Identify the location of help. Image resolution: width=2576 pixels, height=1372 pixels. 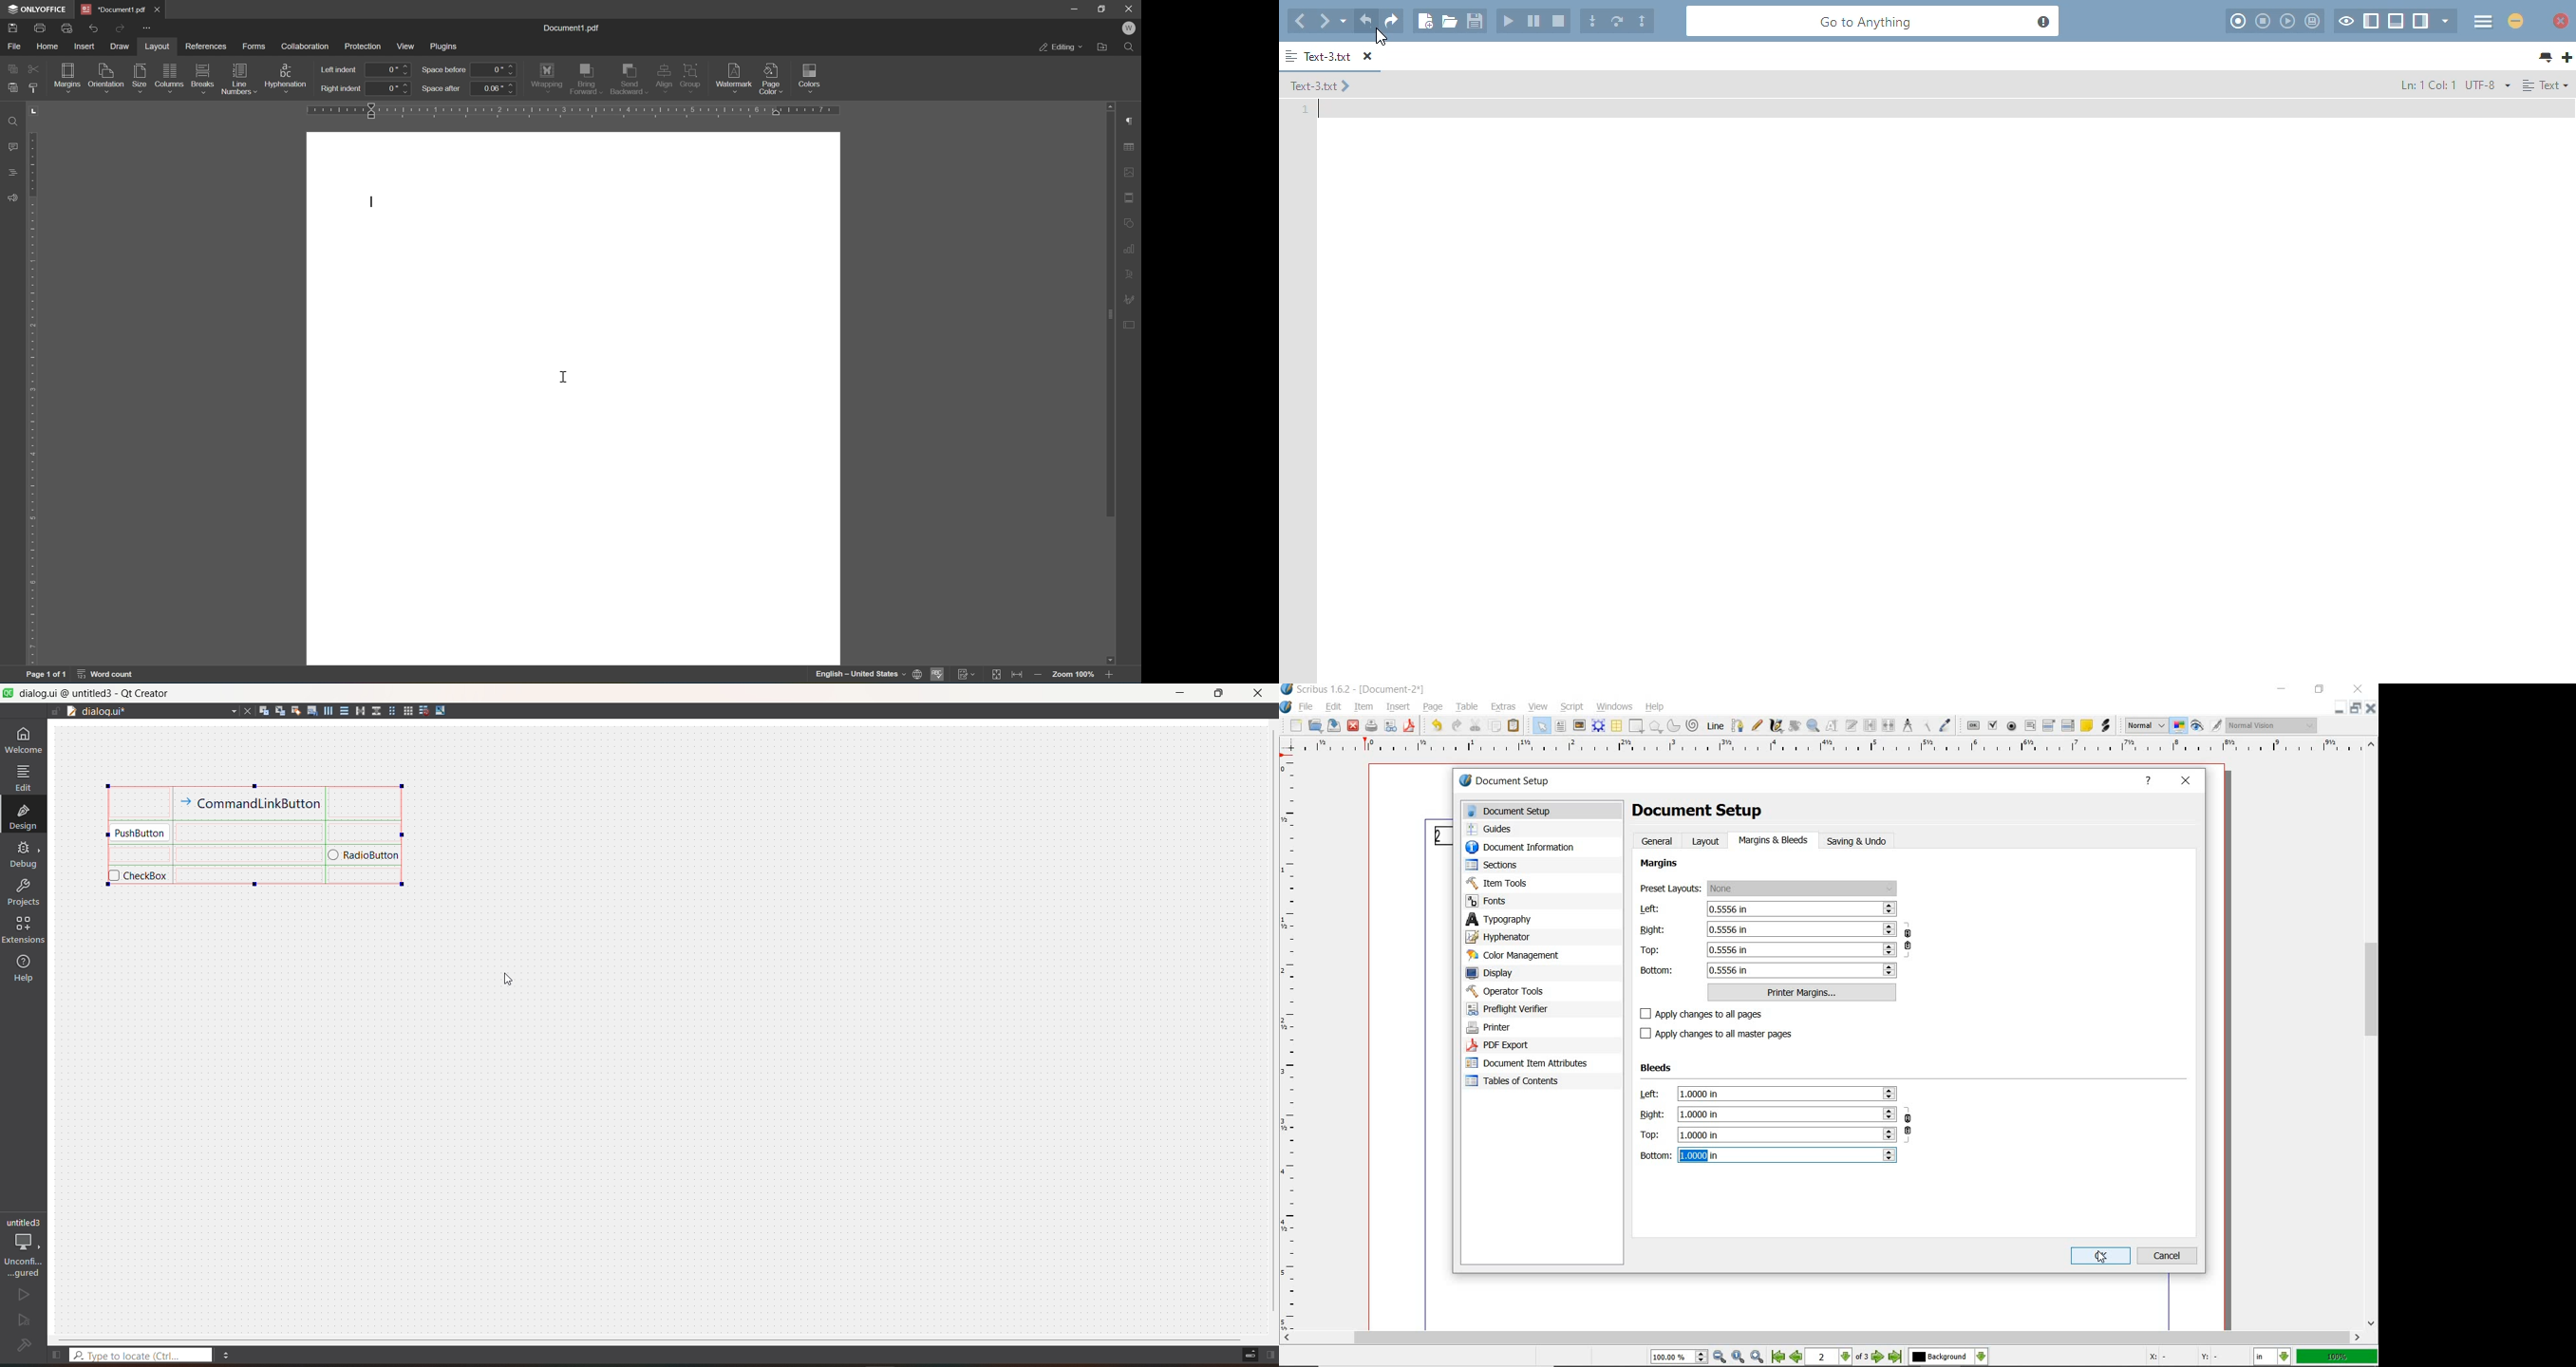
(1656, 708).